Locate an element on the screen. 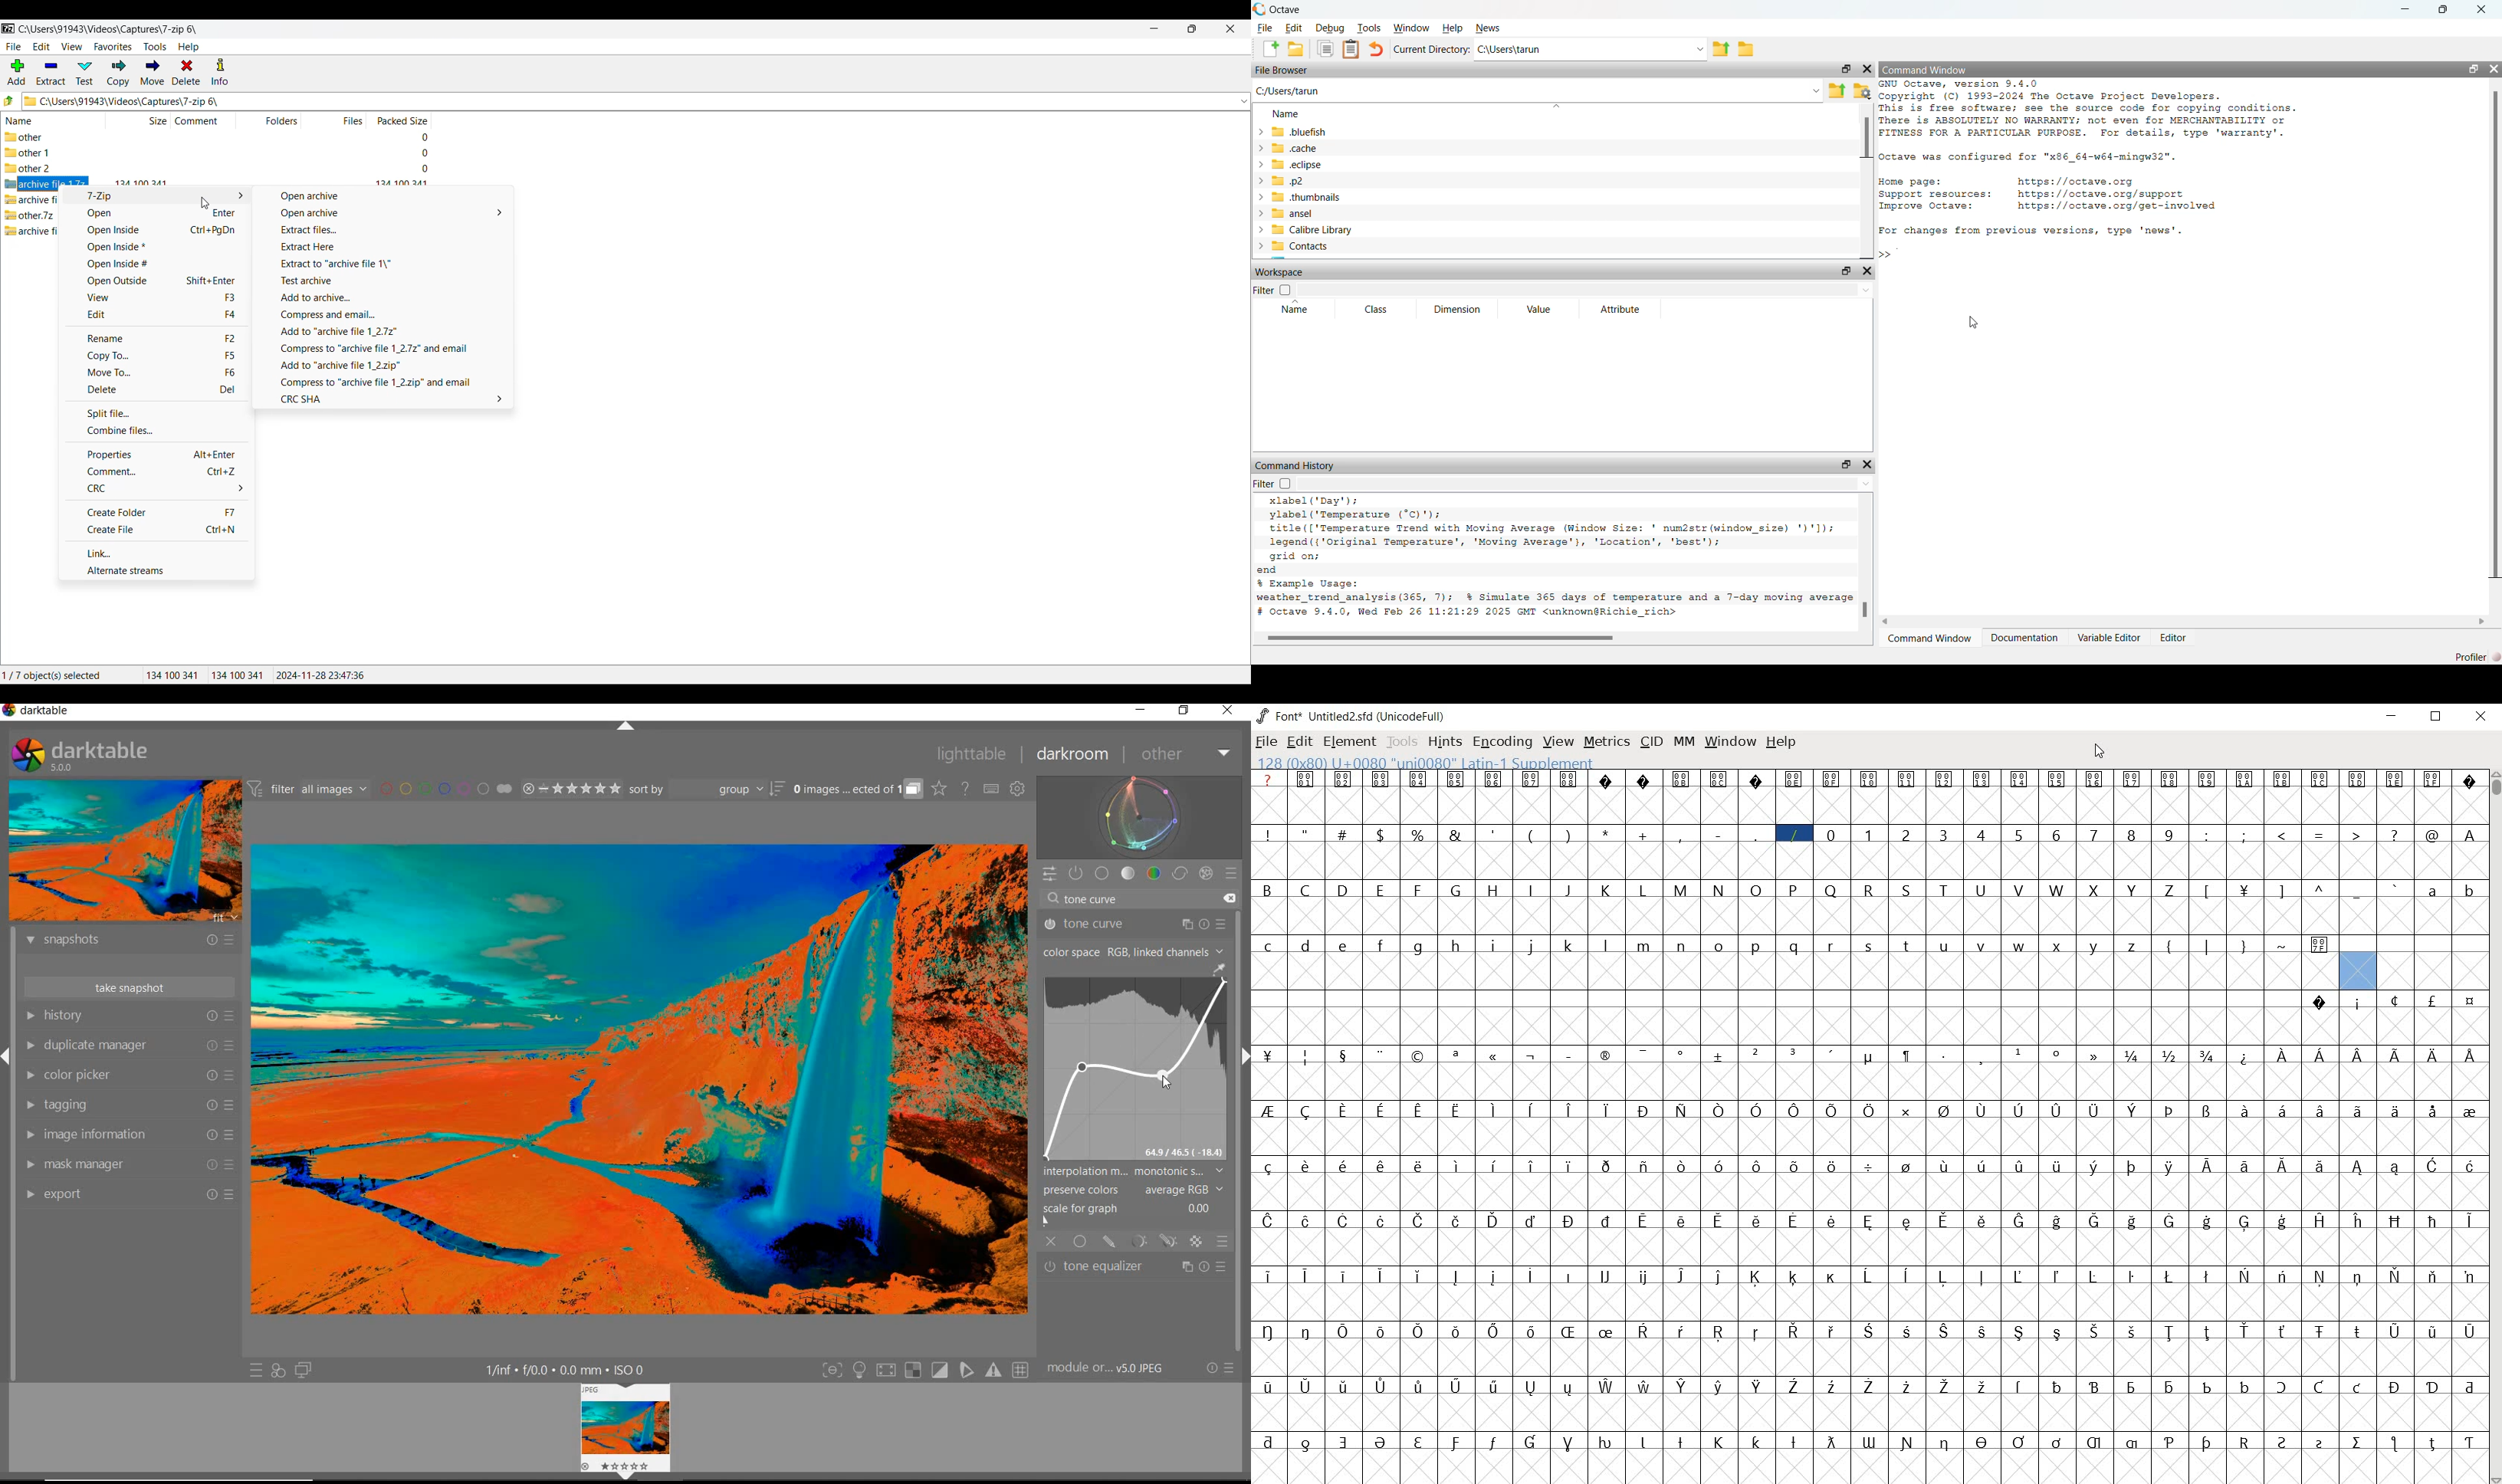 The height and width of the screenshot is (1484, 2520). glyph is located at coordinates (1755, 1333).